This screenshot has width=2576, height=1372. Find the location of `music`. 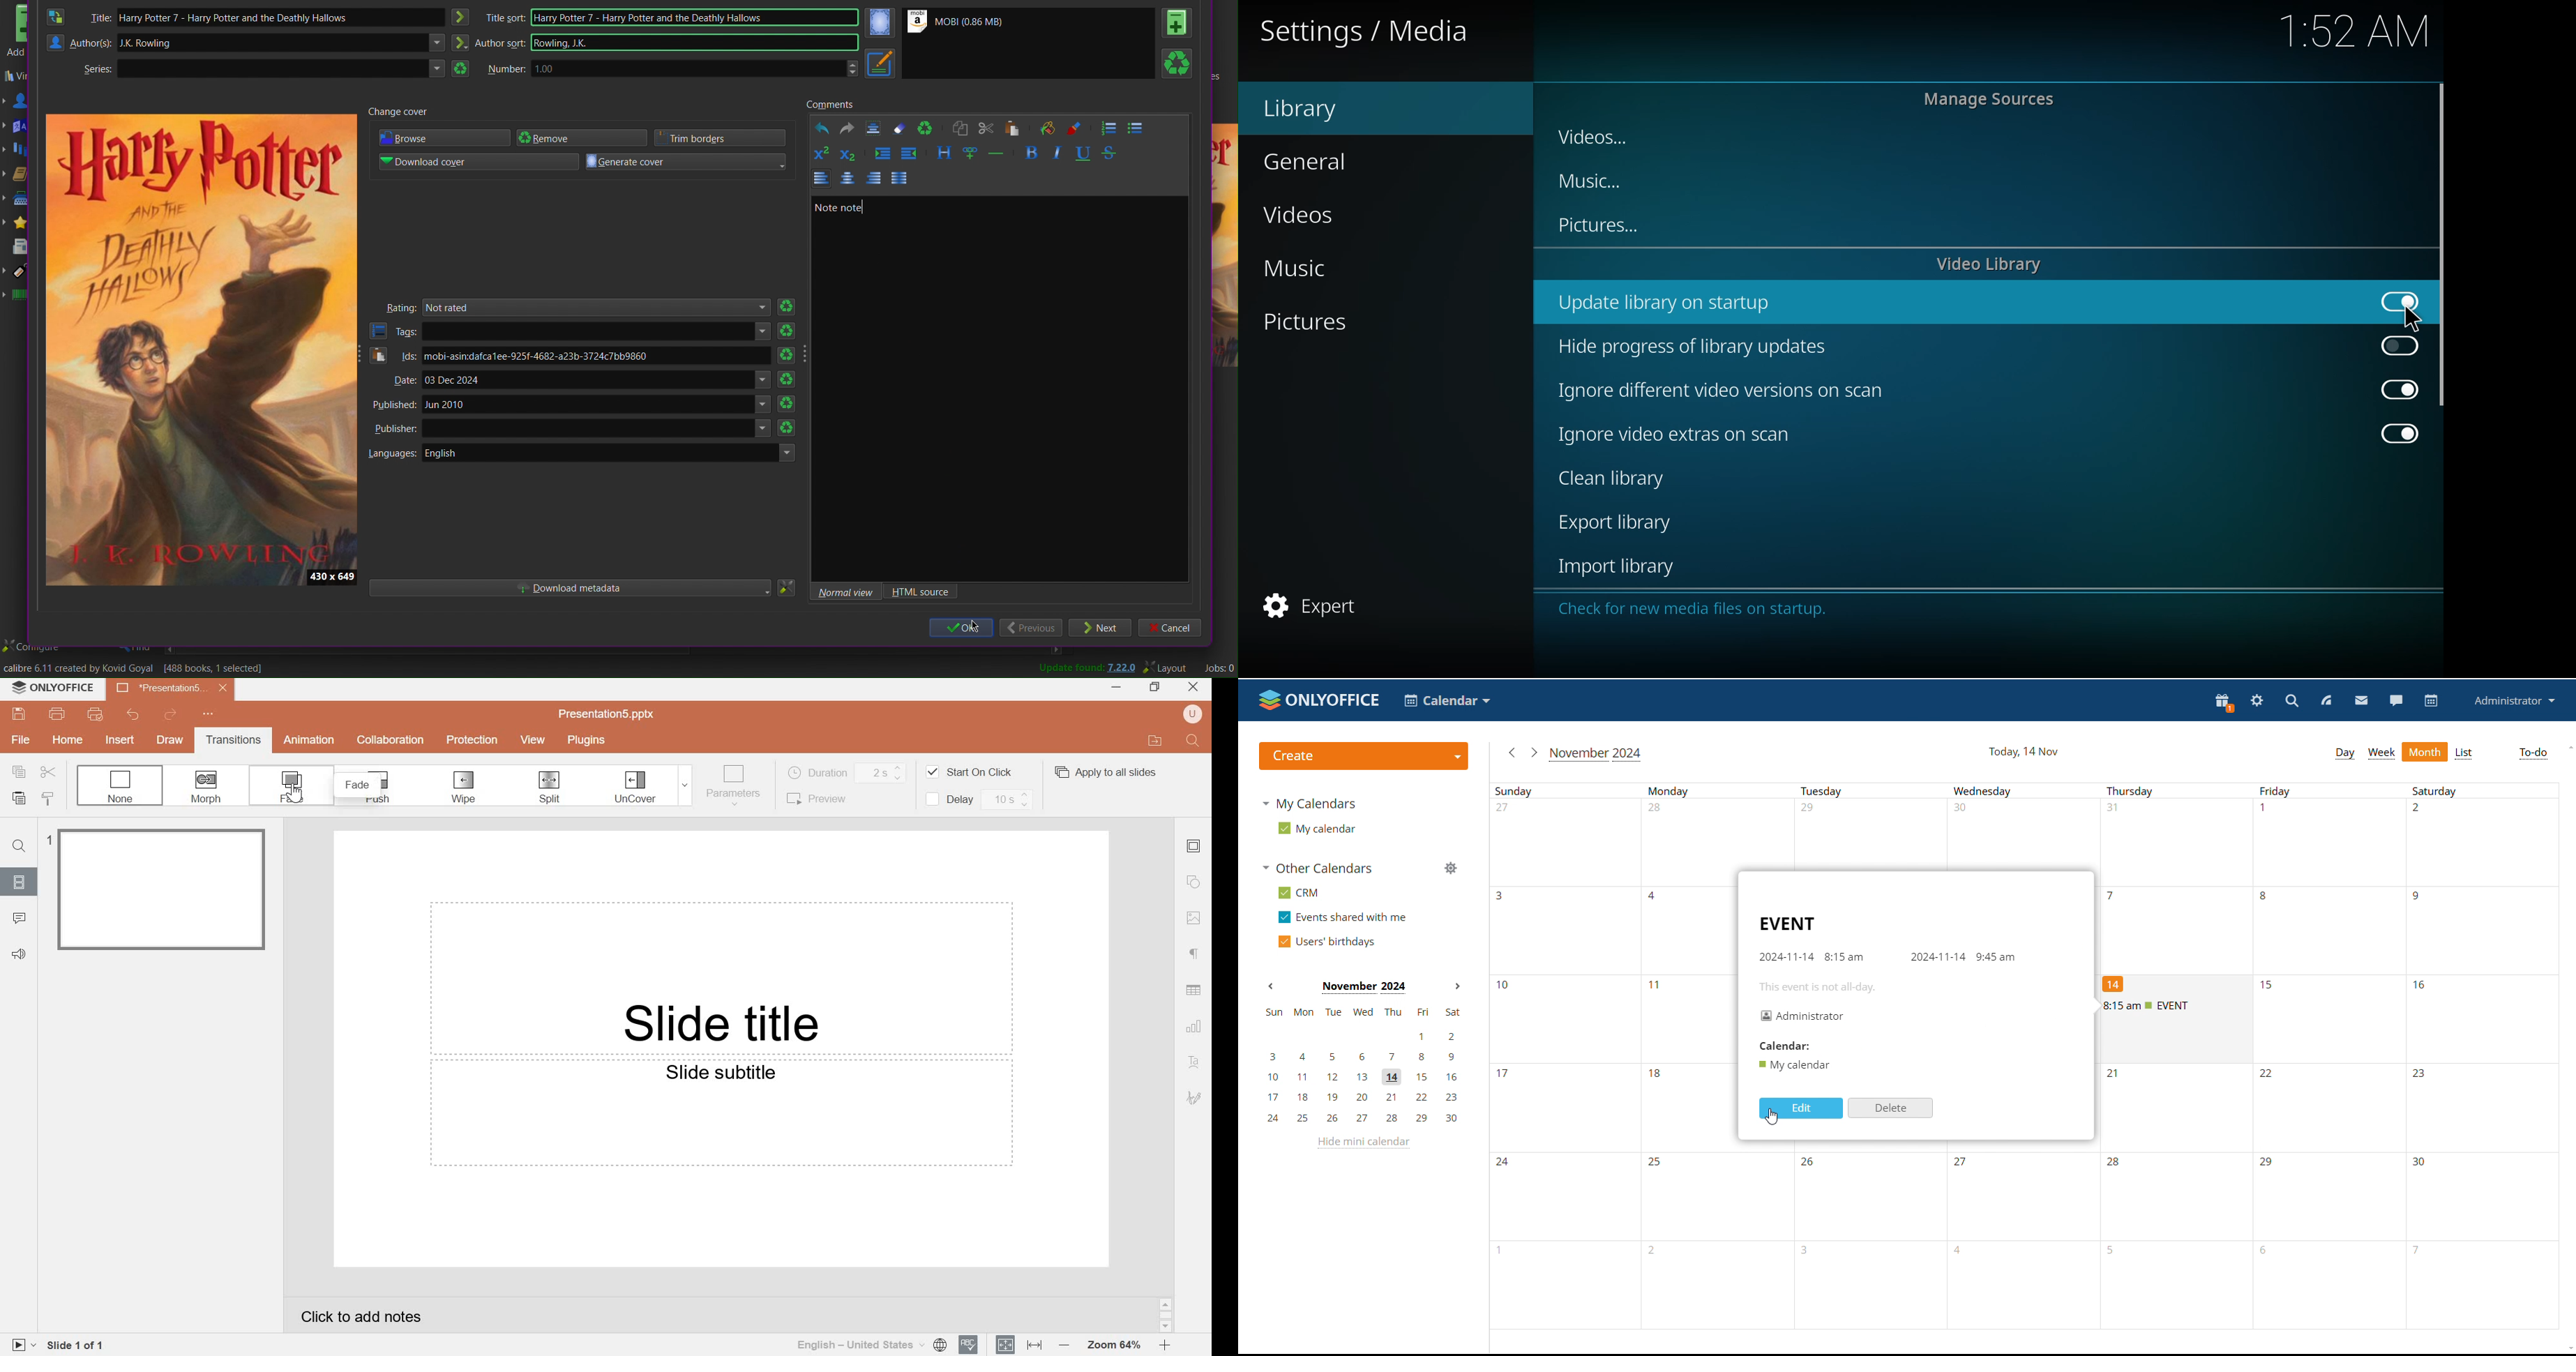

music is located at coordinates (1594, 181).